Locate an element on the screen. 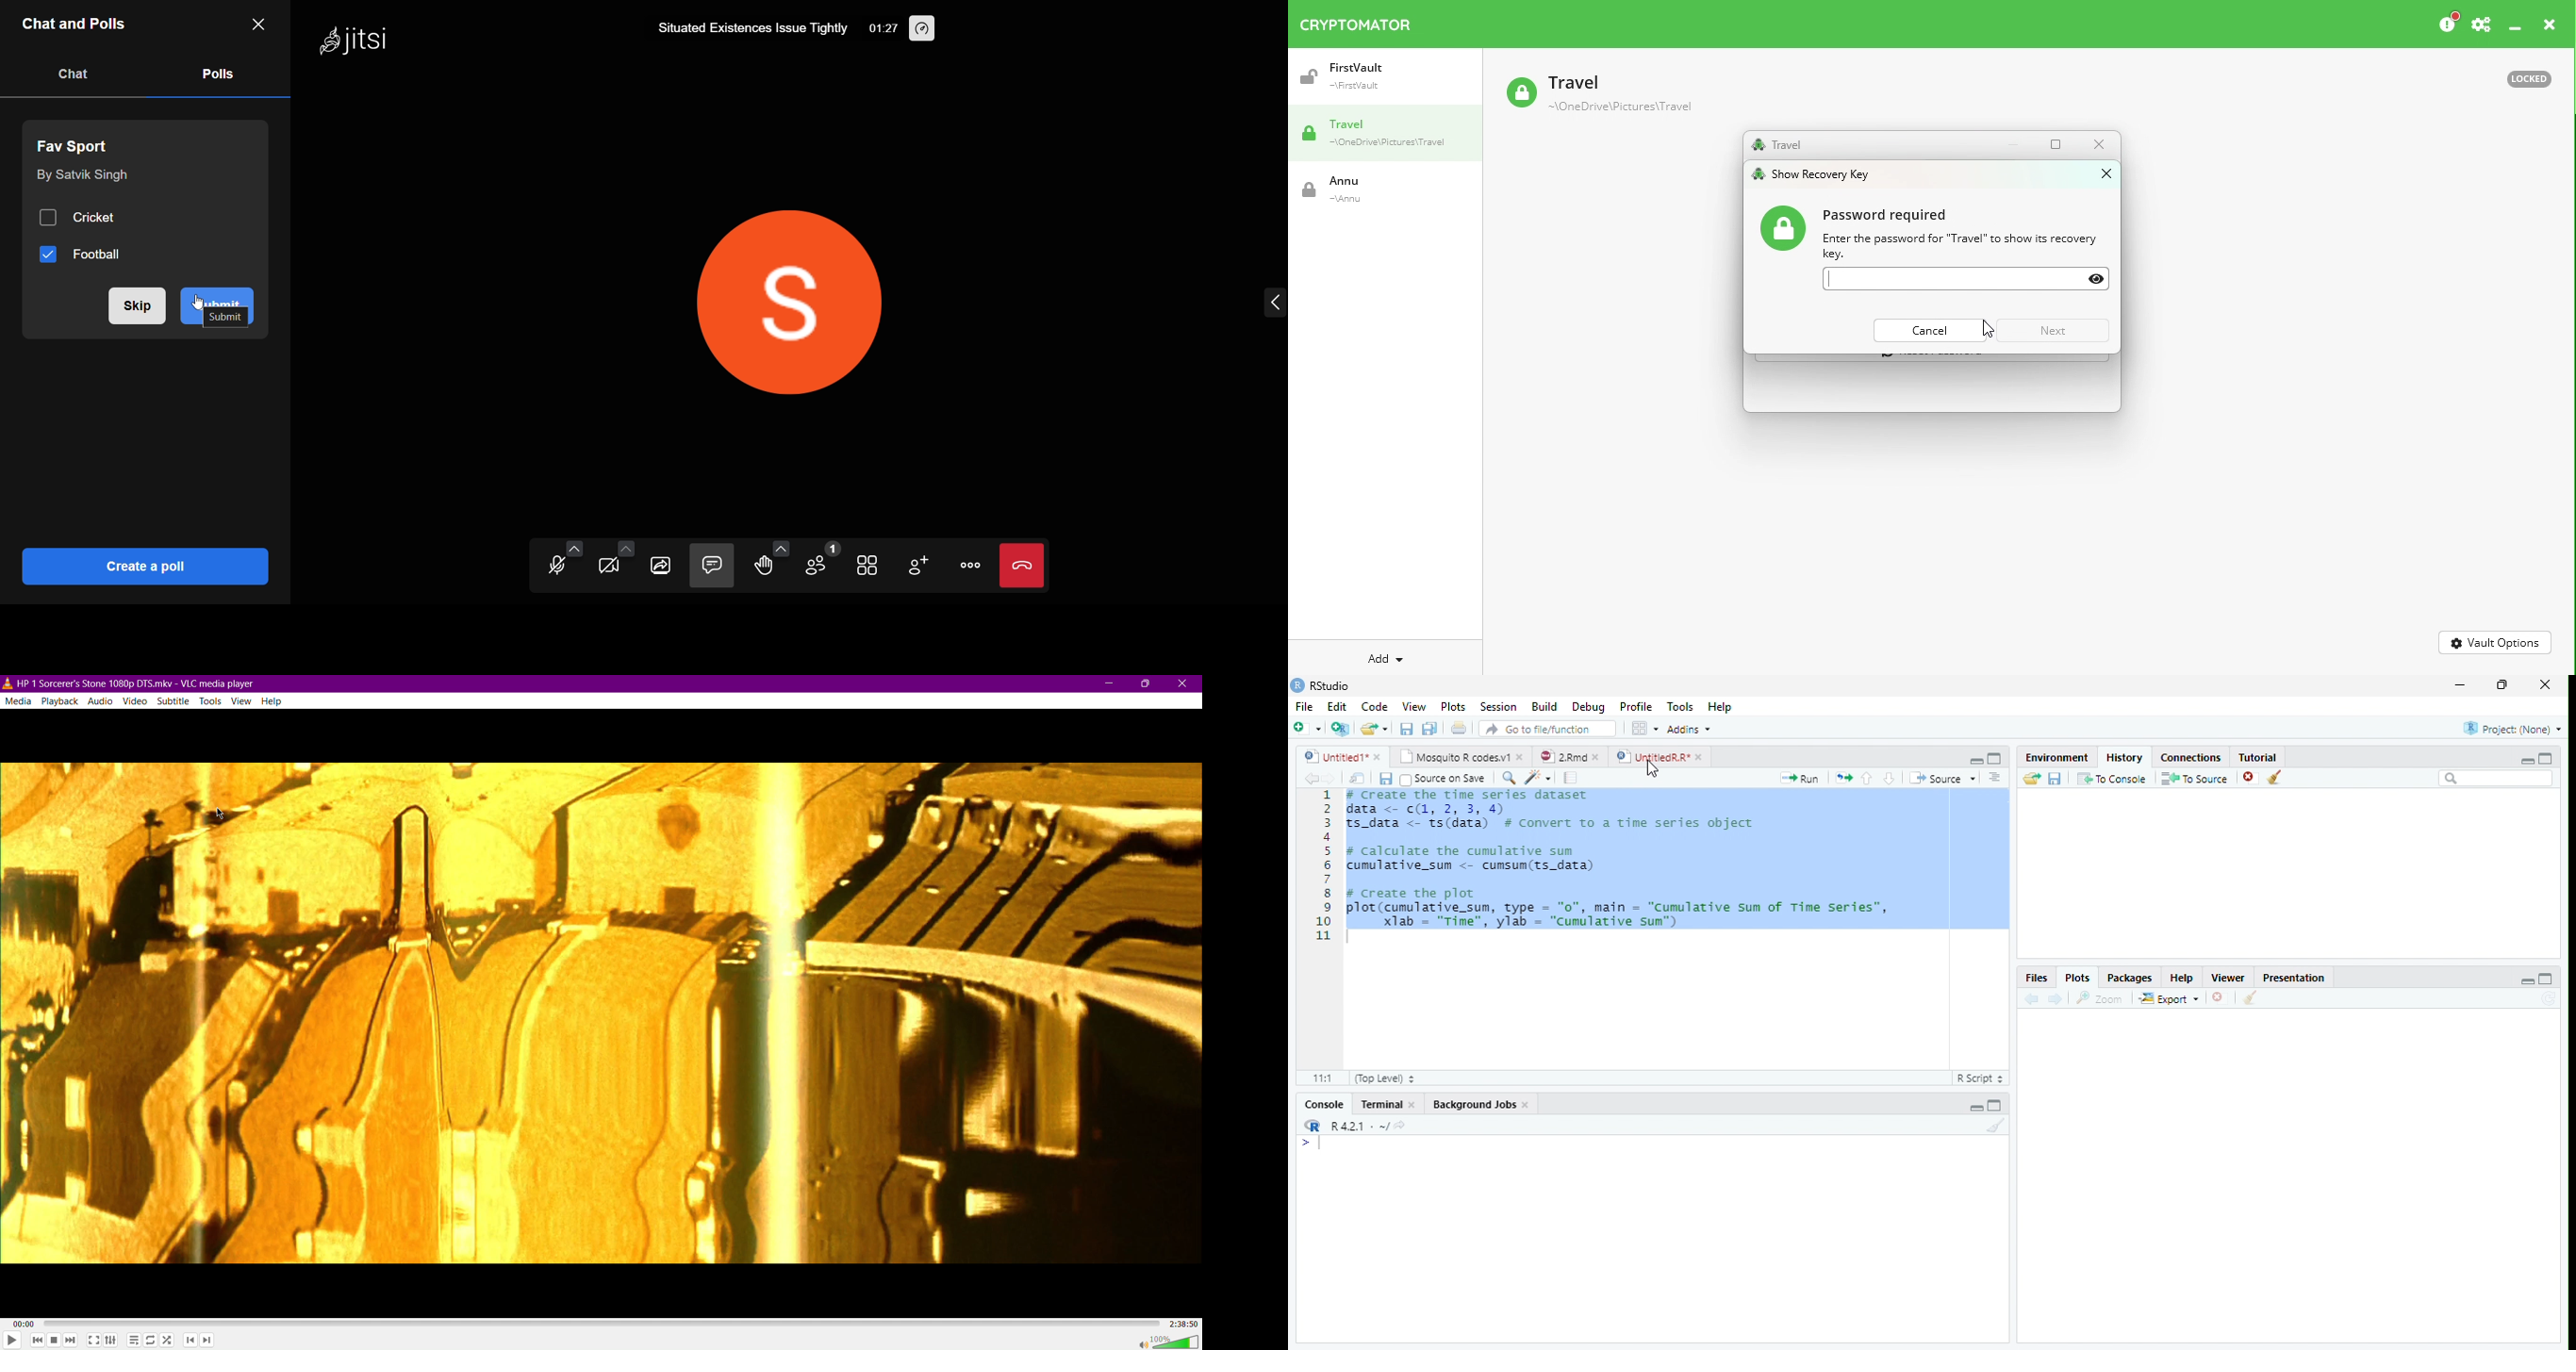 The image size is (2576, 1372). Delete is located at coordinates (2218, 998).